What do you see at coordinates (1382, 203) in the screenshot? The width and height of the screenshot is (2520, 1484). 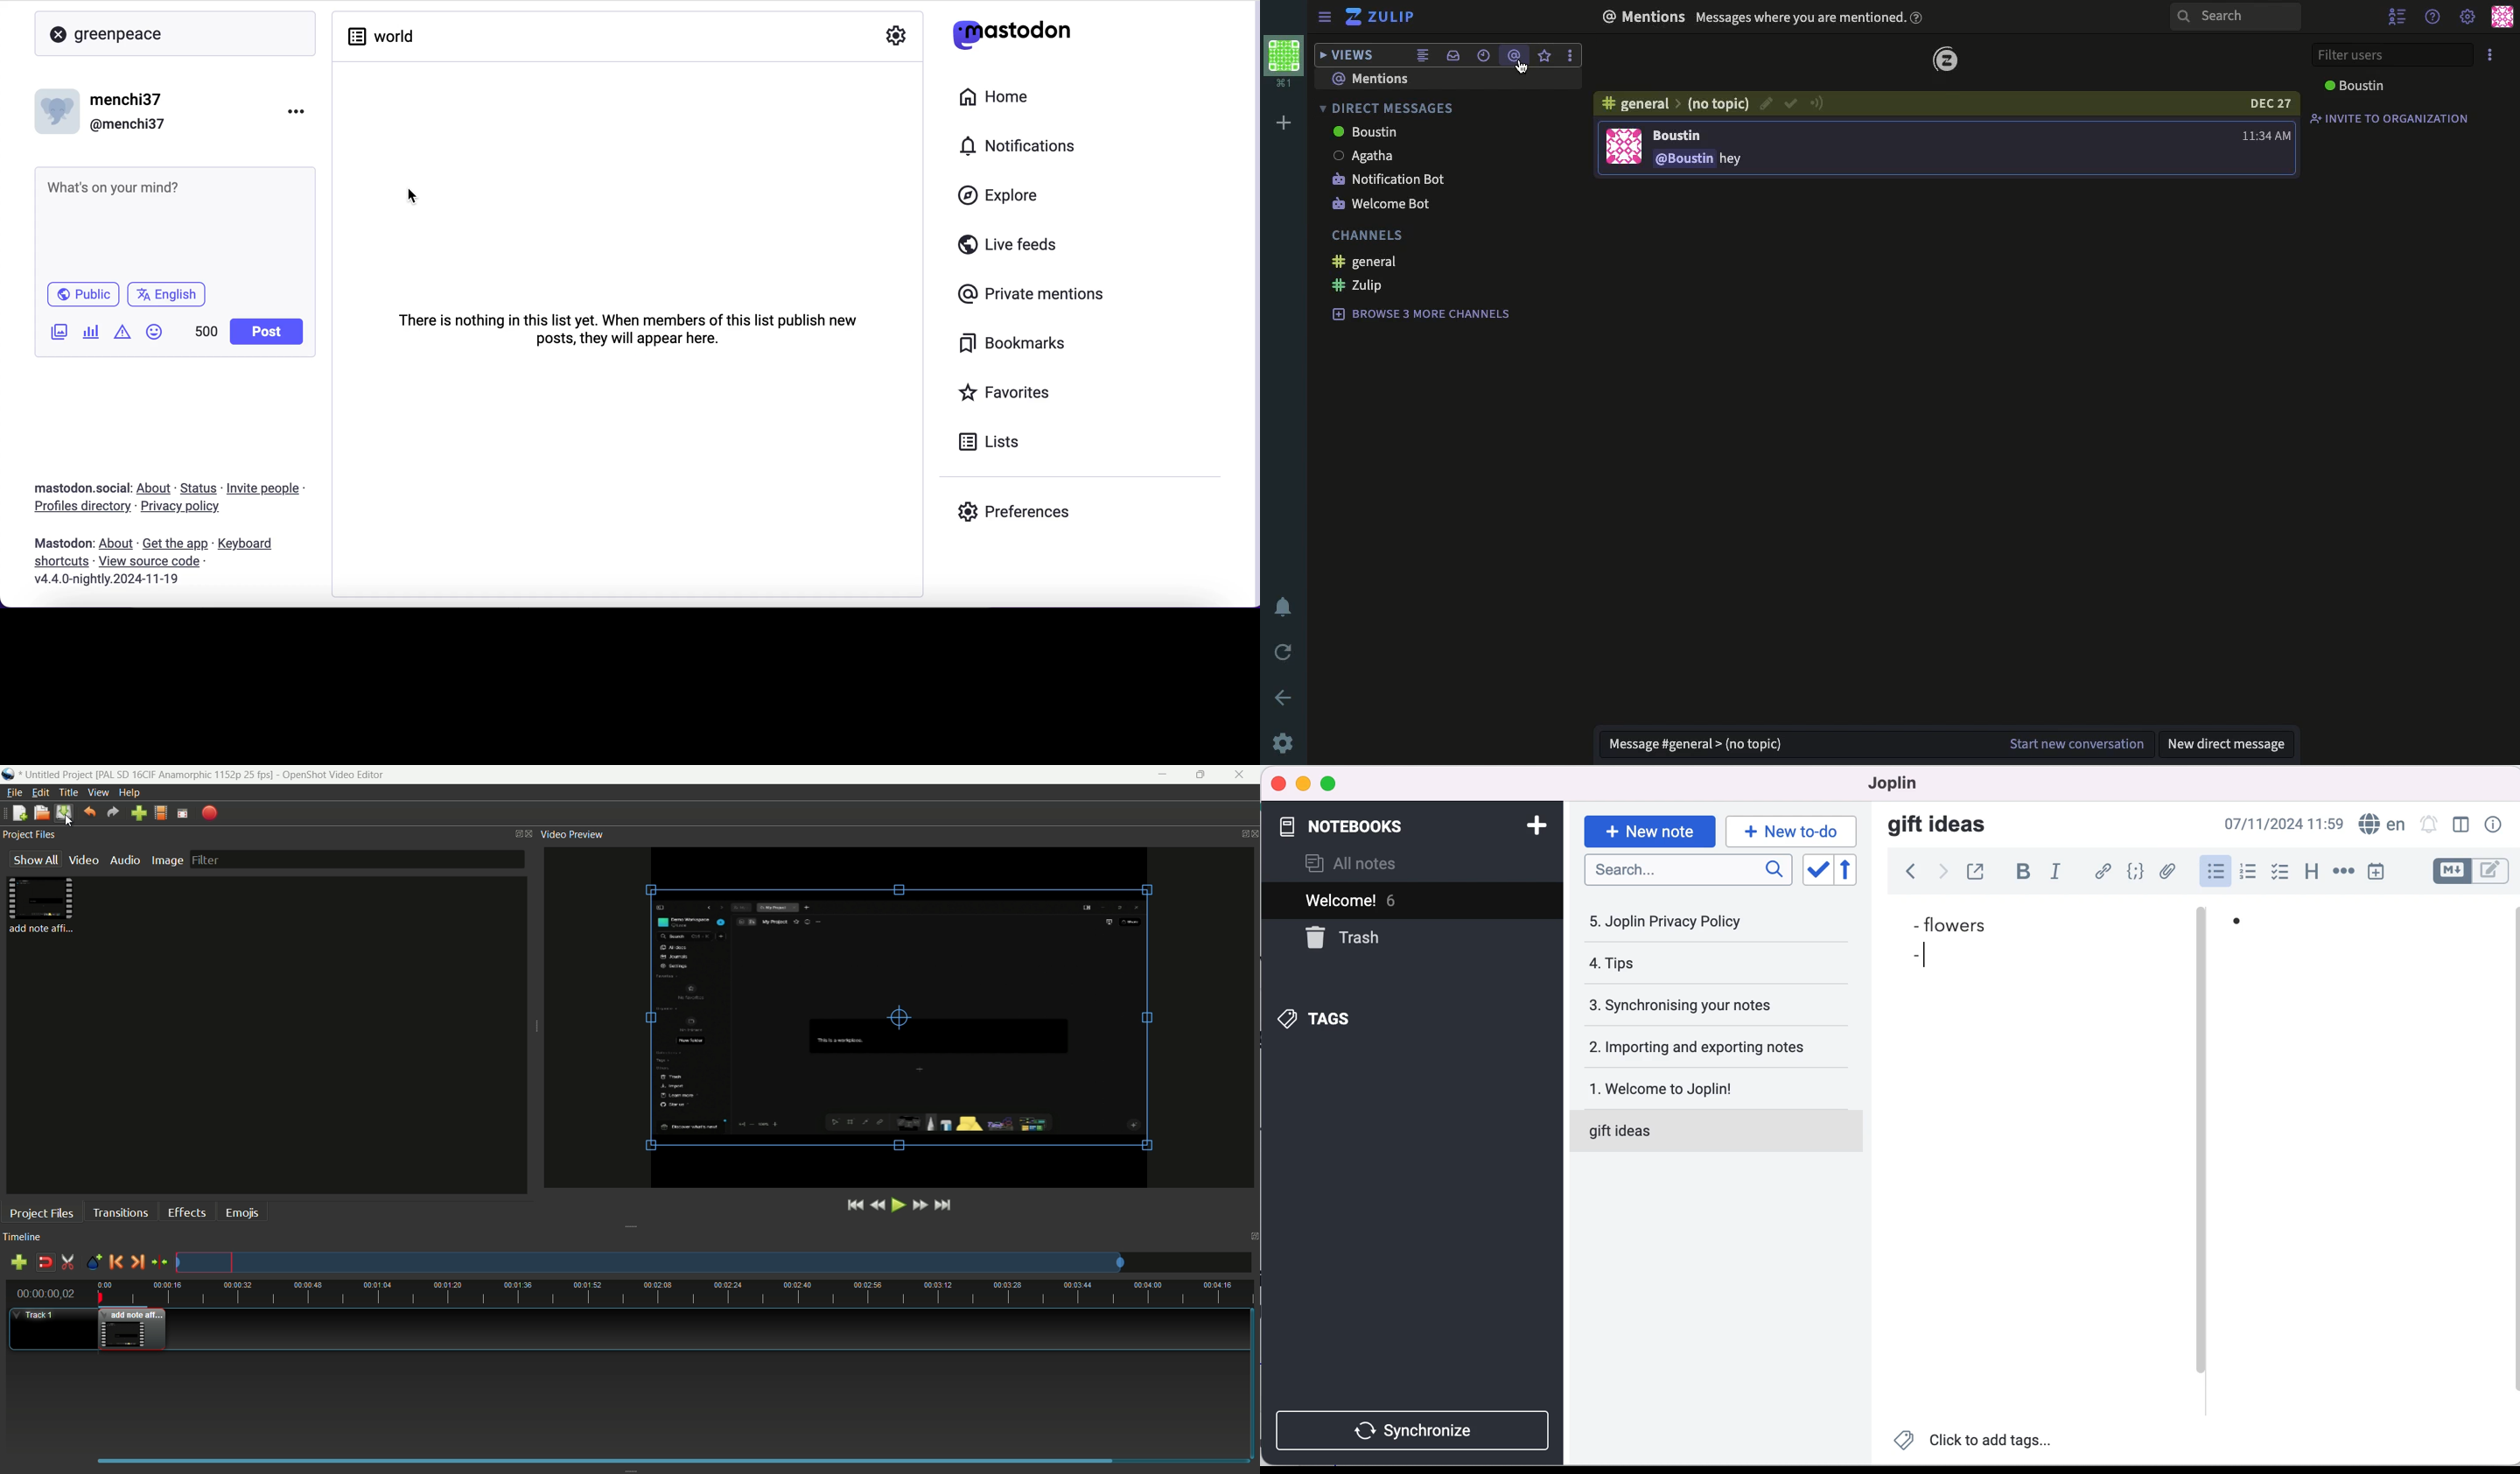 I see `welcome bot` at bounding box center [1382, 203].